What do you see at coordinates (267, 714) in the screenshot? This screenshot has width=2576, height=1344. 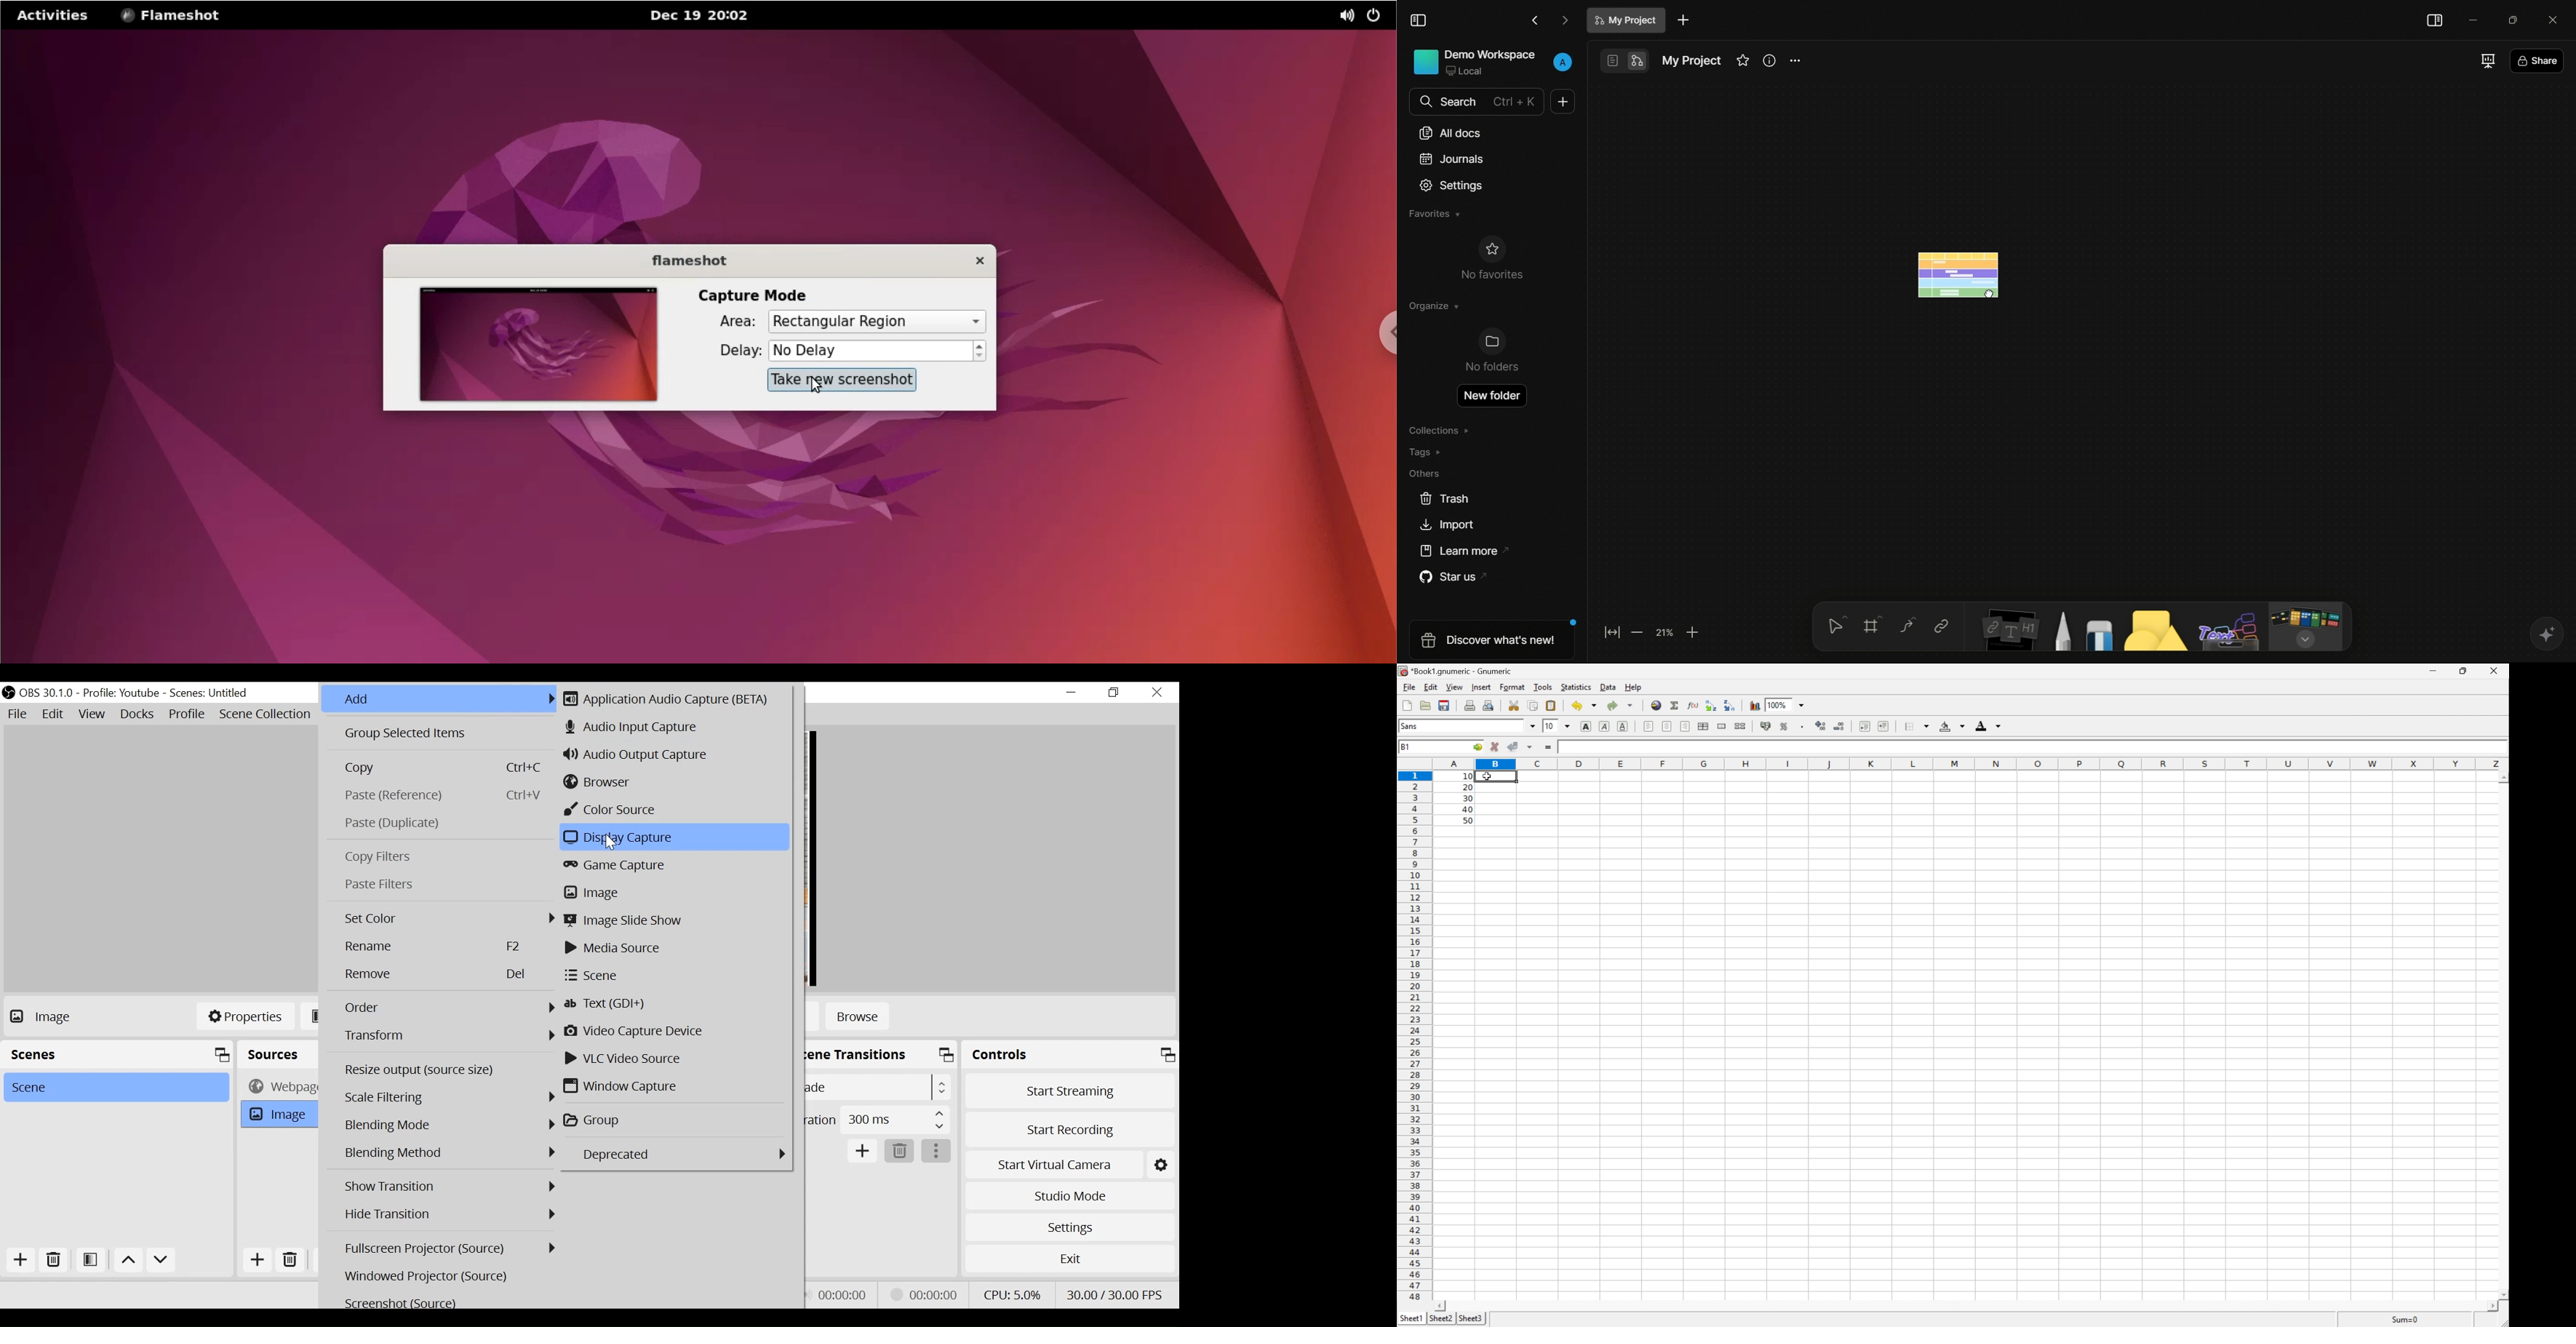 I see `Scene Collection` at bounding box center [267, 714].